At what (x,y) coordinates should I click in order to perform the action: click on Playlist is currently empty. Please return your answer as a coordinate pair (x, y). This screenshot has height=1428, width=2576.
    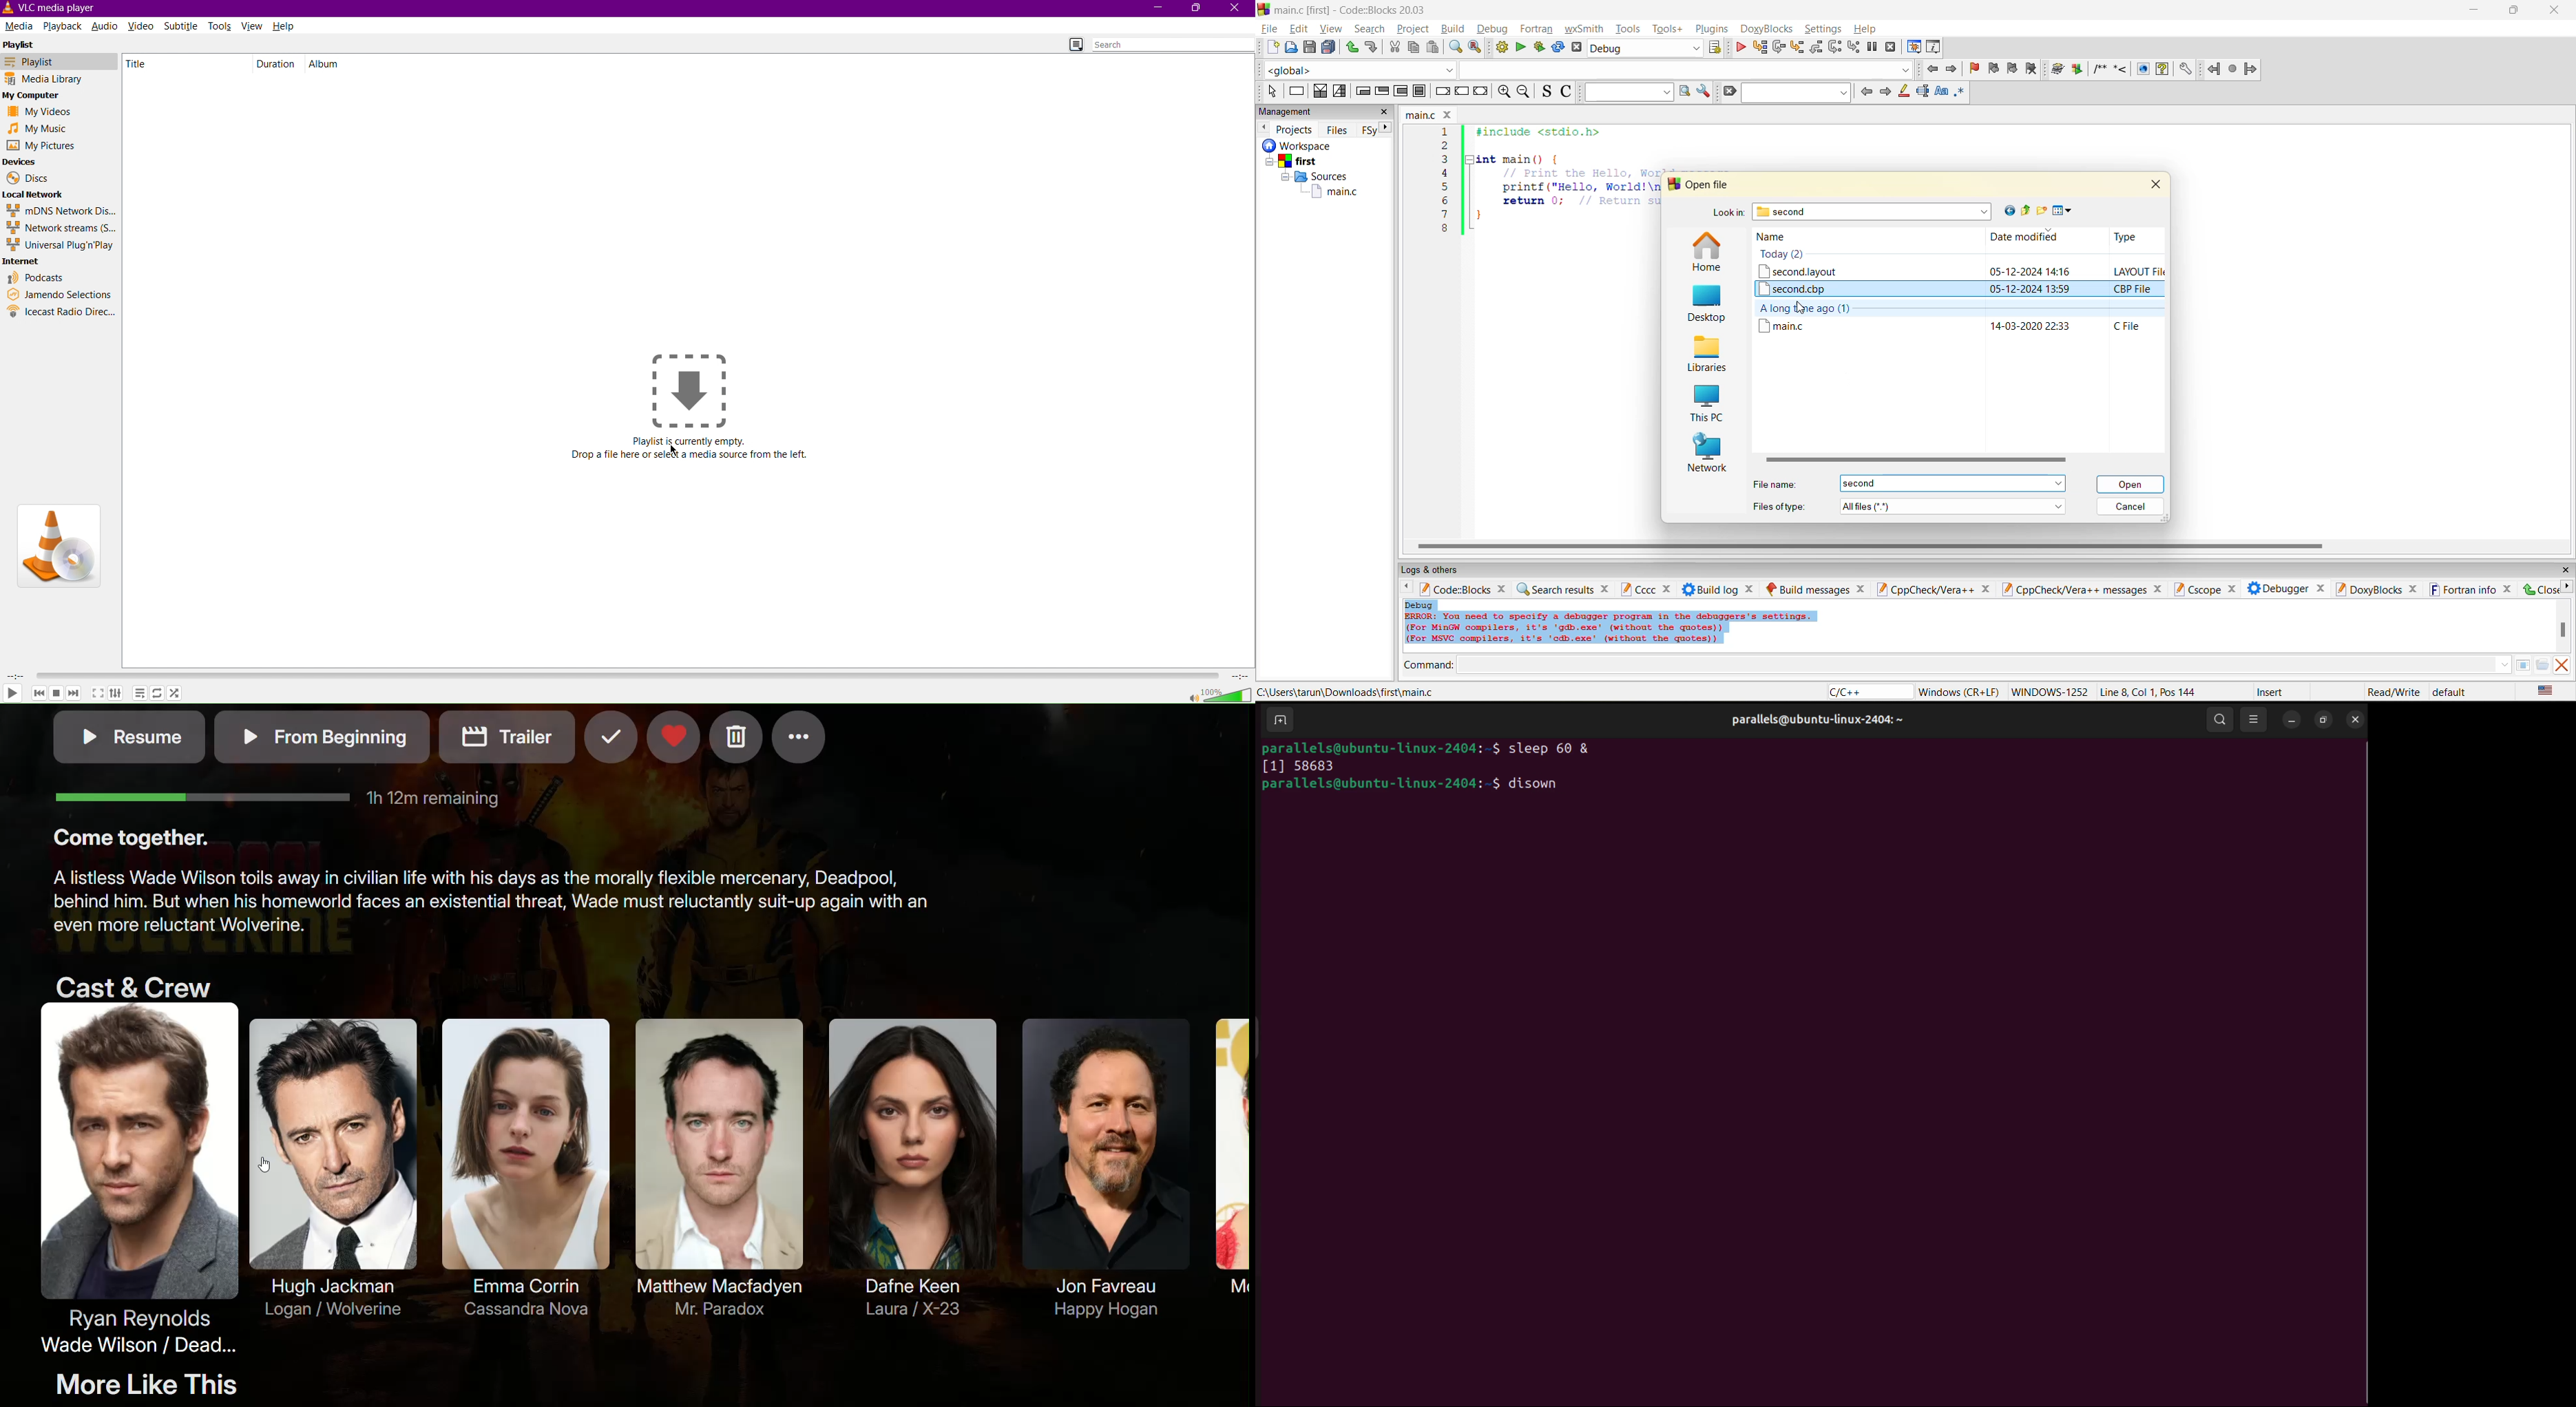
    Looking at the image, I should click on (692, 443).